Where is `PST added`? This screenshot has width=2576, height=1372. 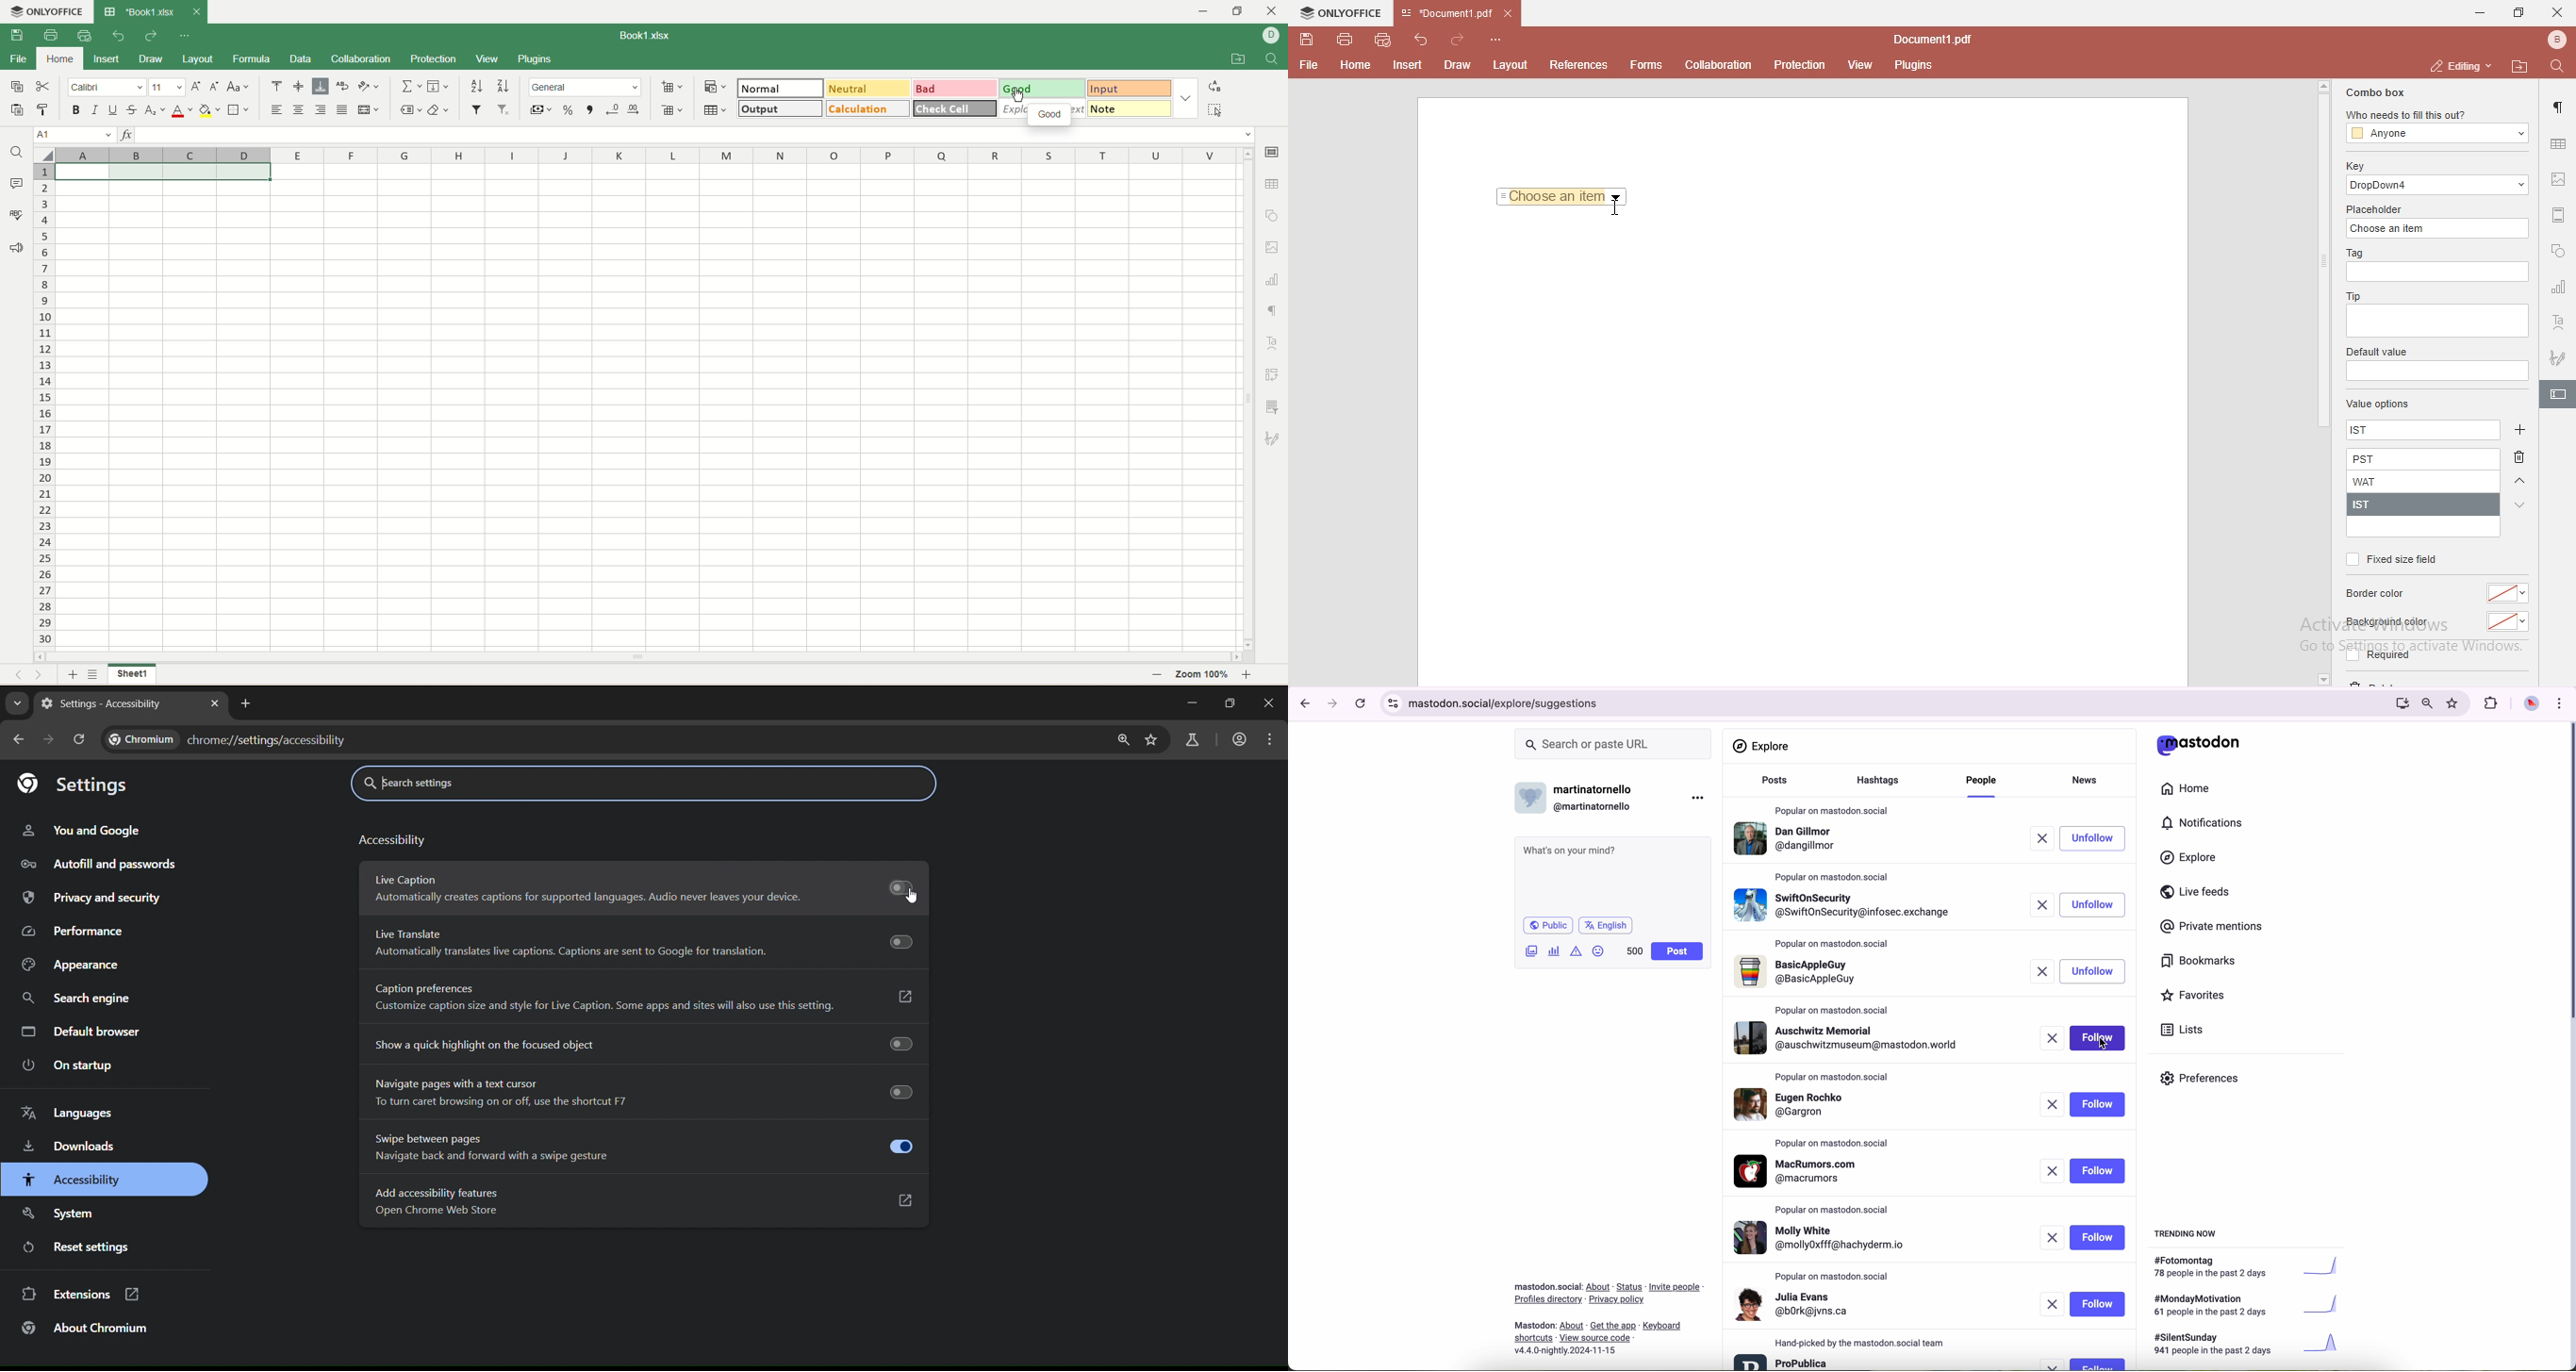 PST added is located at coordinates (2427, 460).